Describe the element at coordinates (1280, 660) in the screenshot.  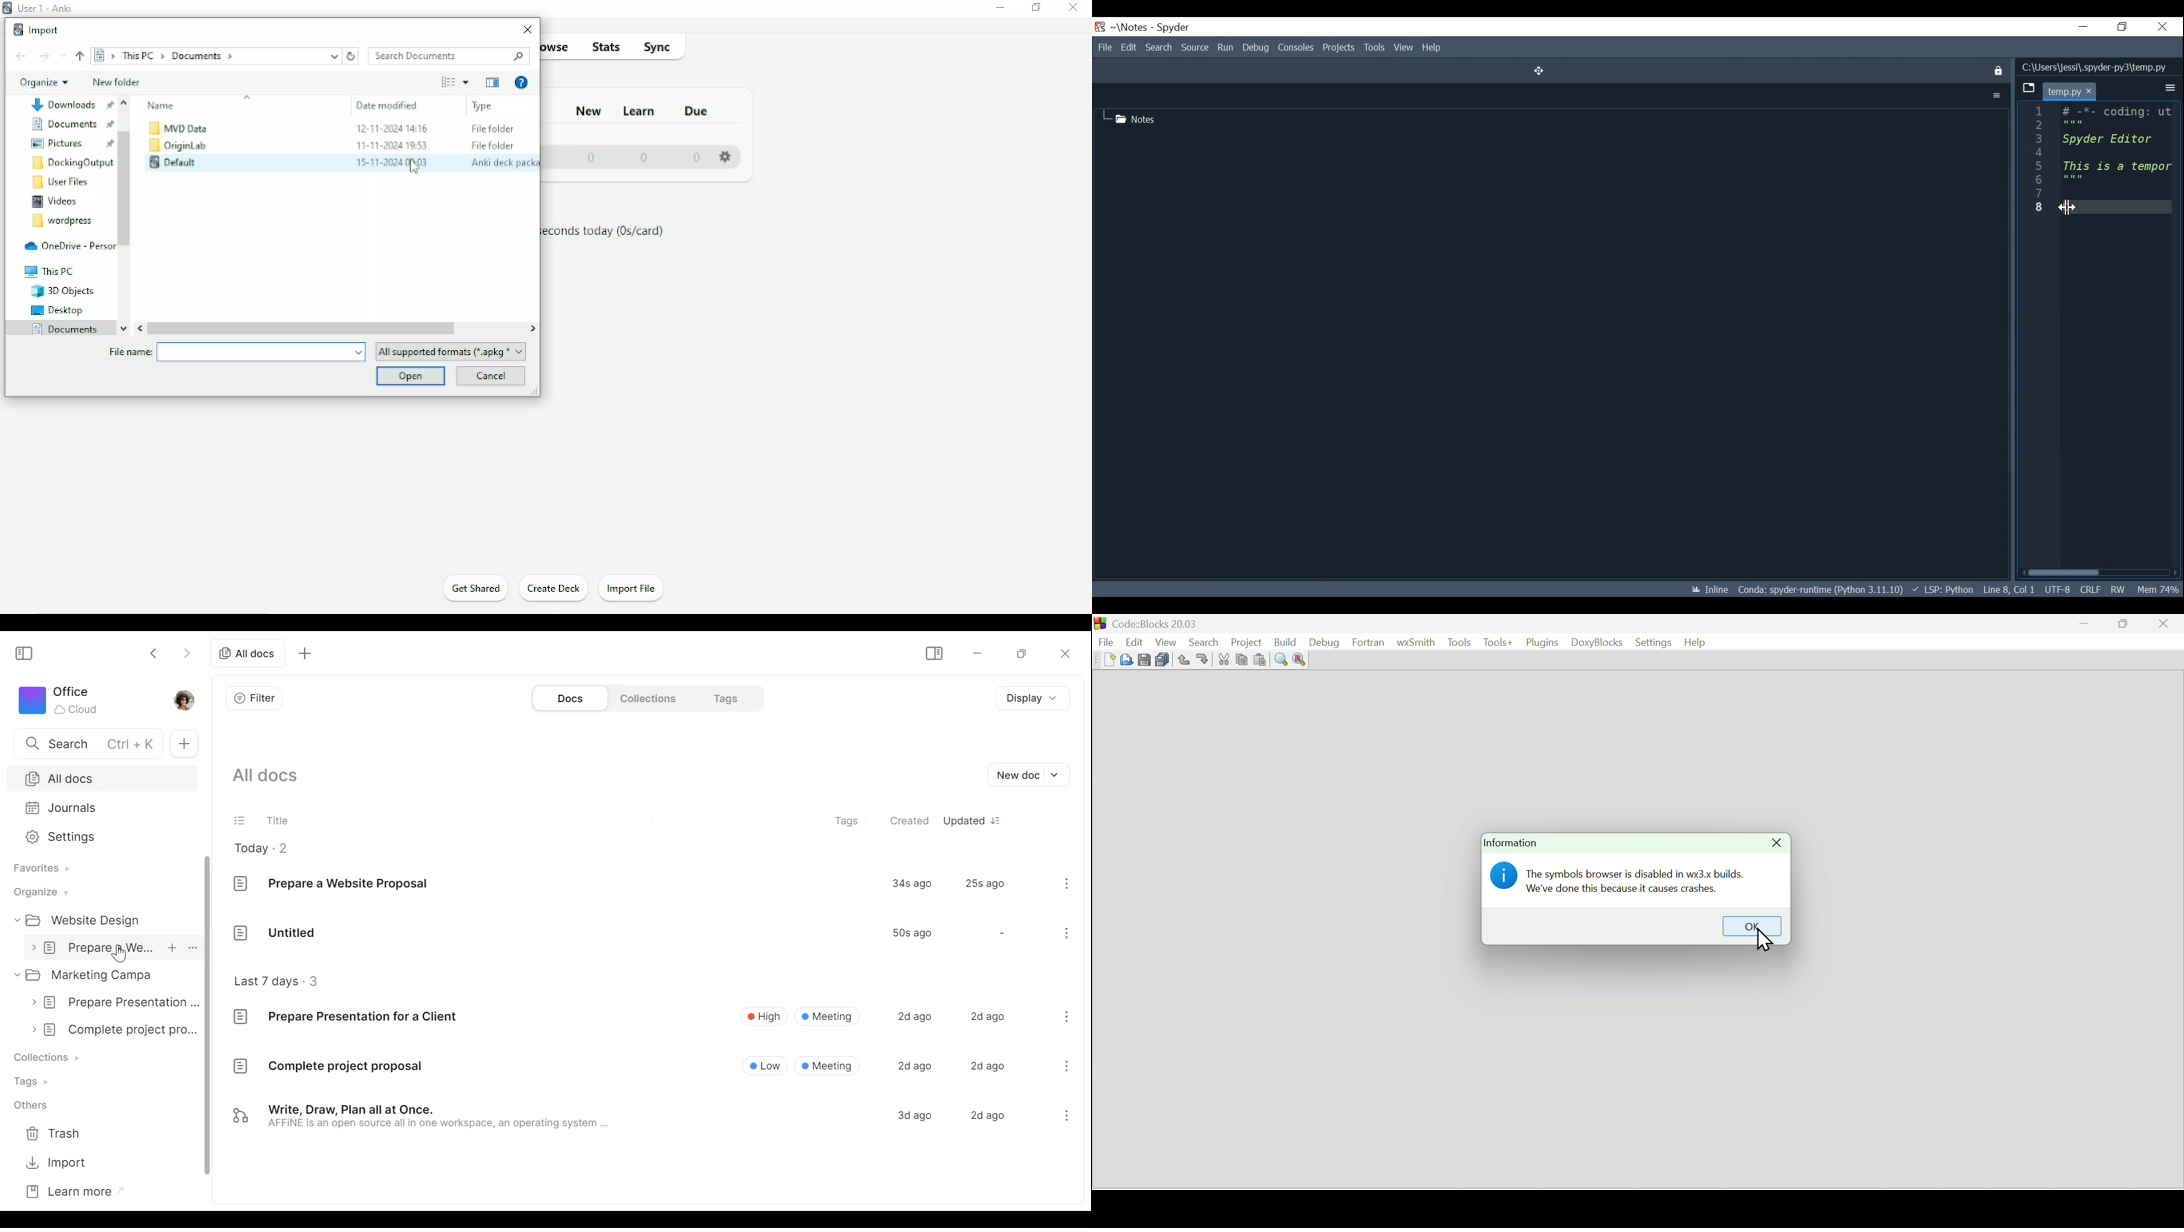
I see `Find` at that location.